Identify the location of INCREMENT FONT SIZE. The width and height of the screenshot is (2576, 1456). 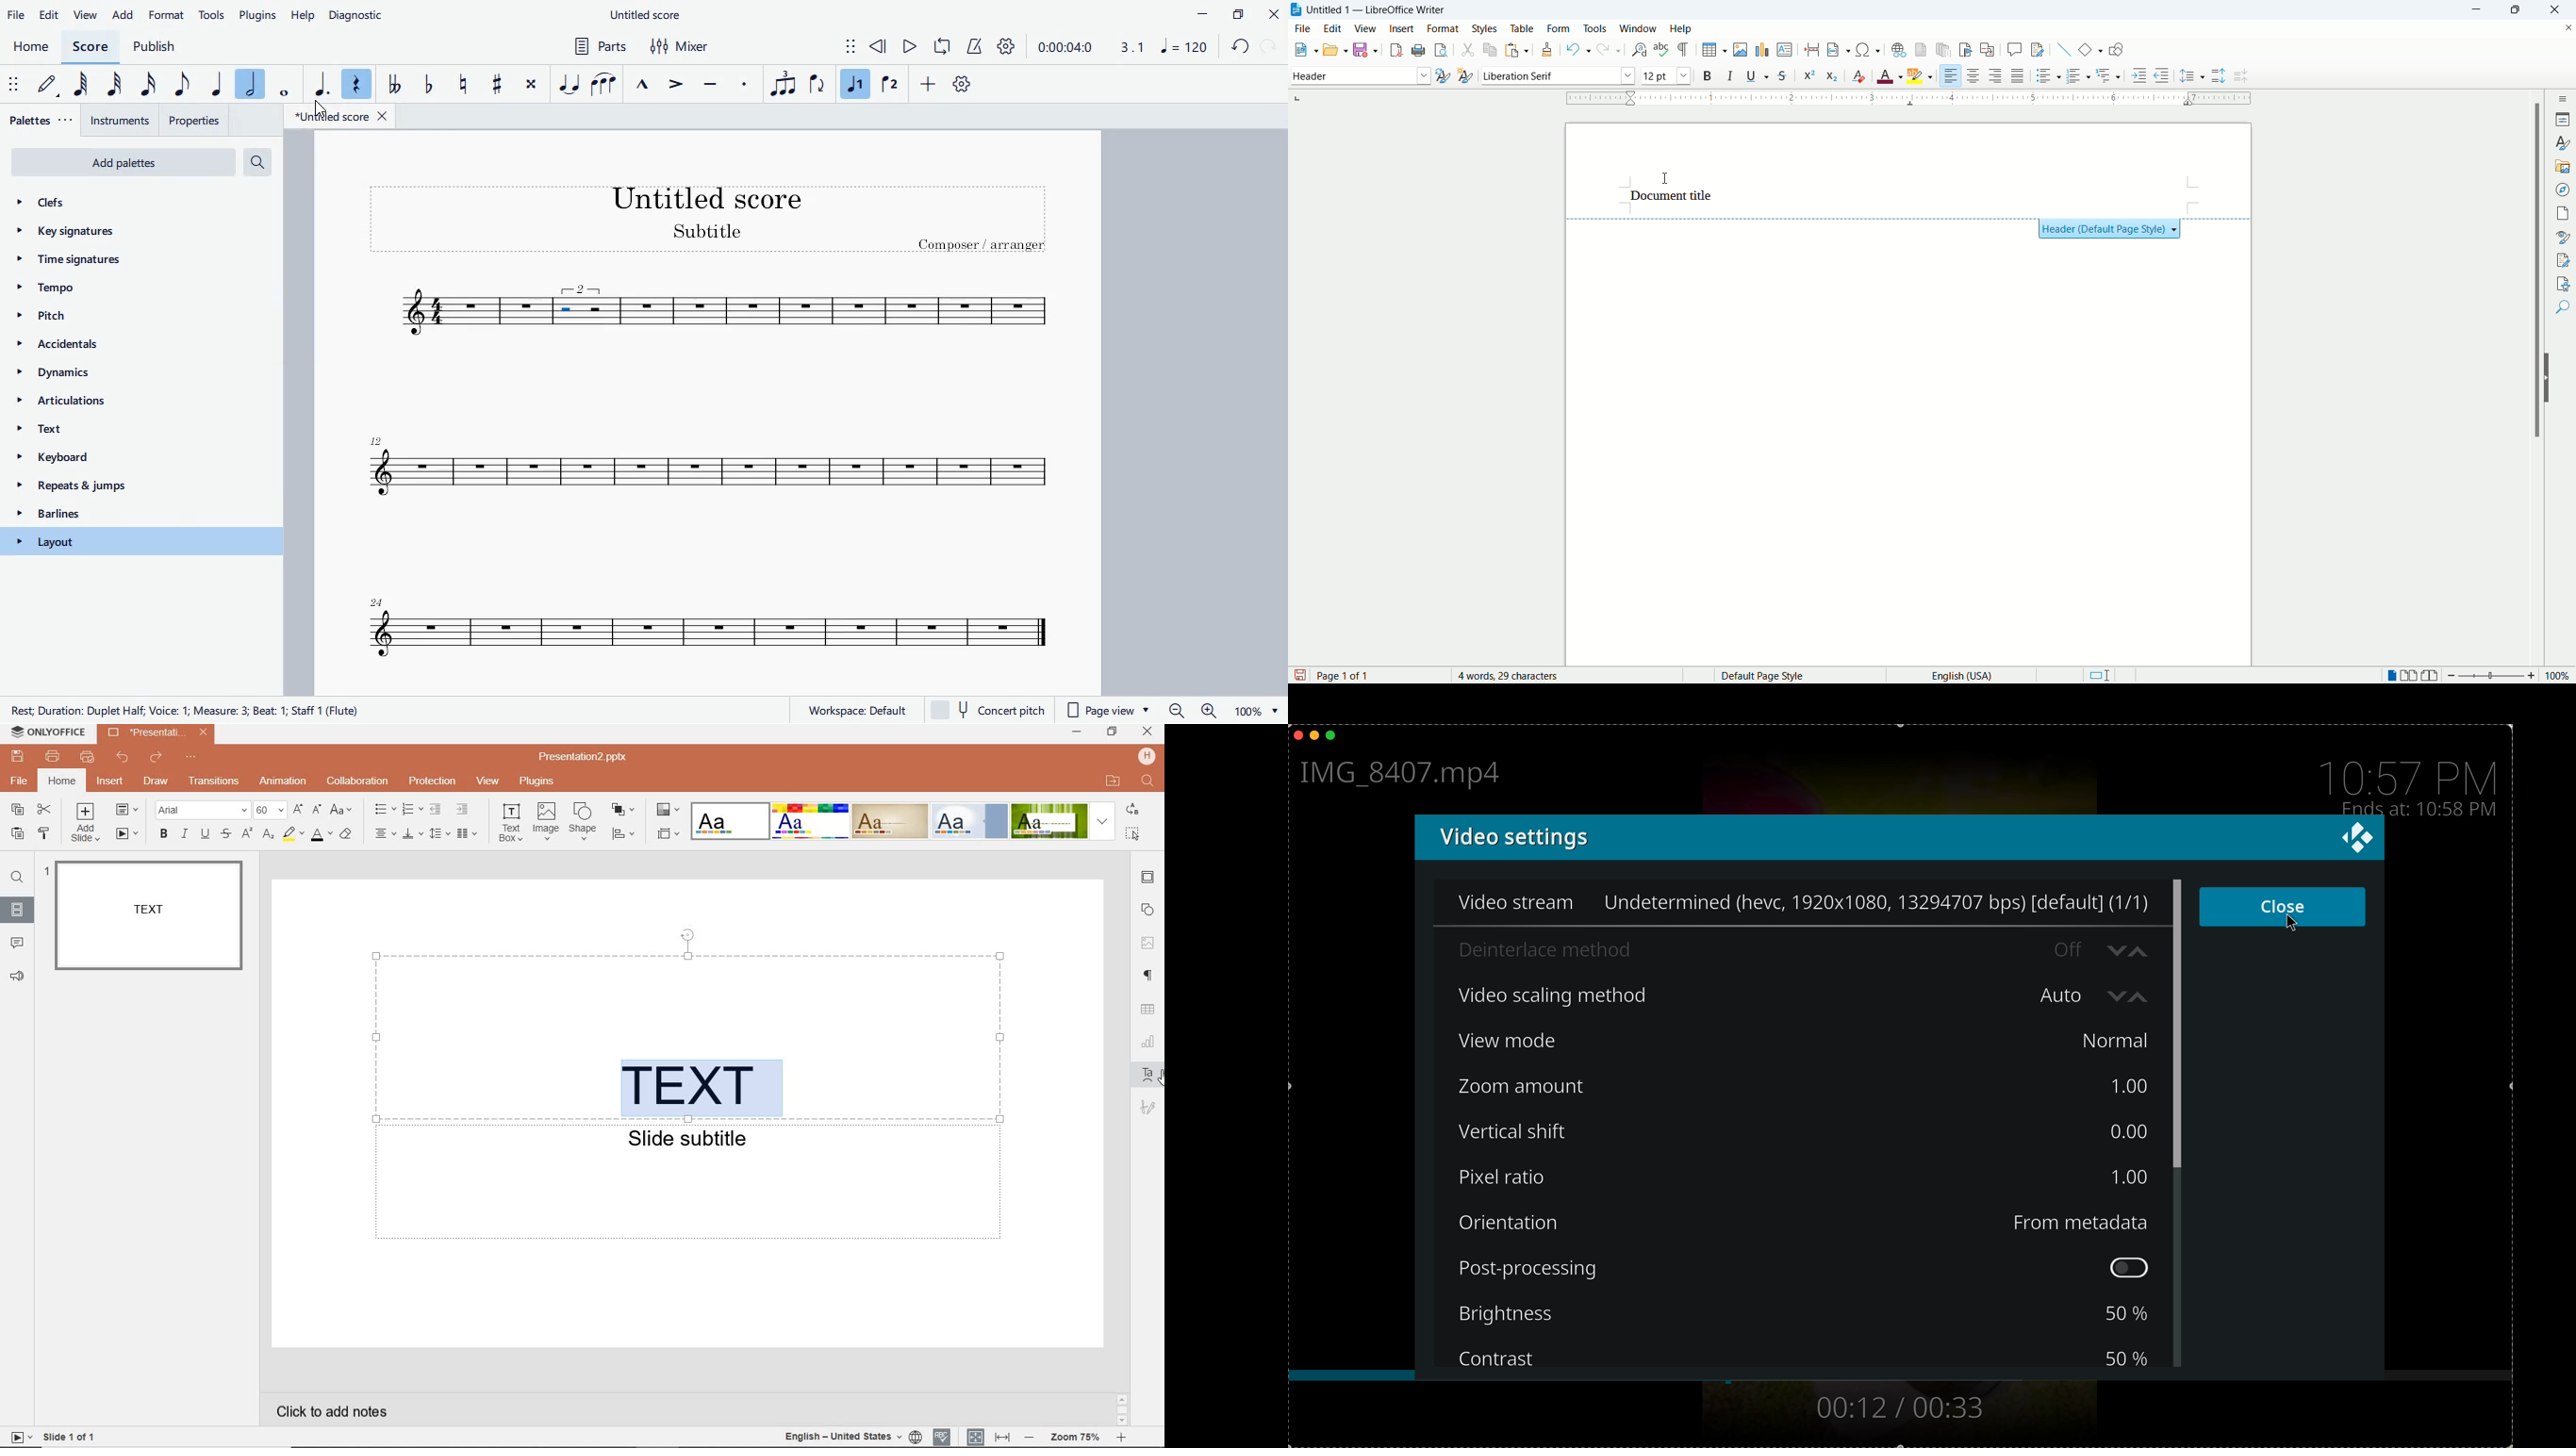
(298, 810).